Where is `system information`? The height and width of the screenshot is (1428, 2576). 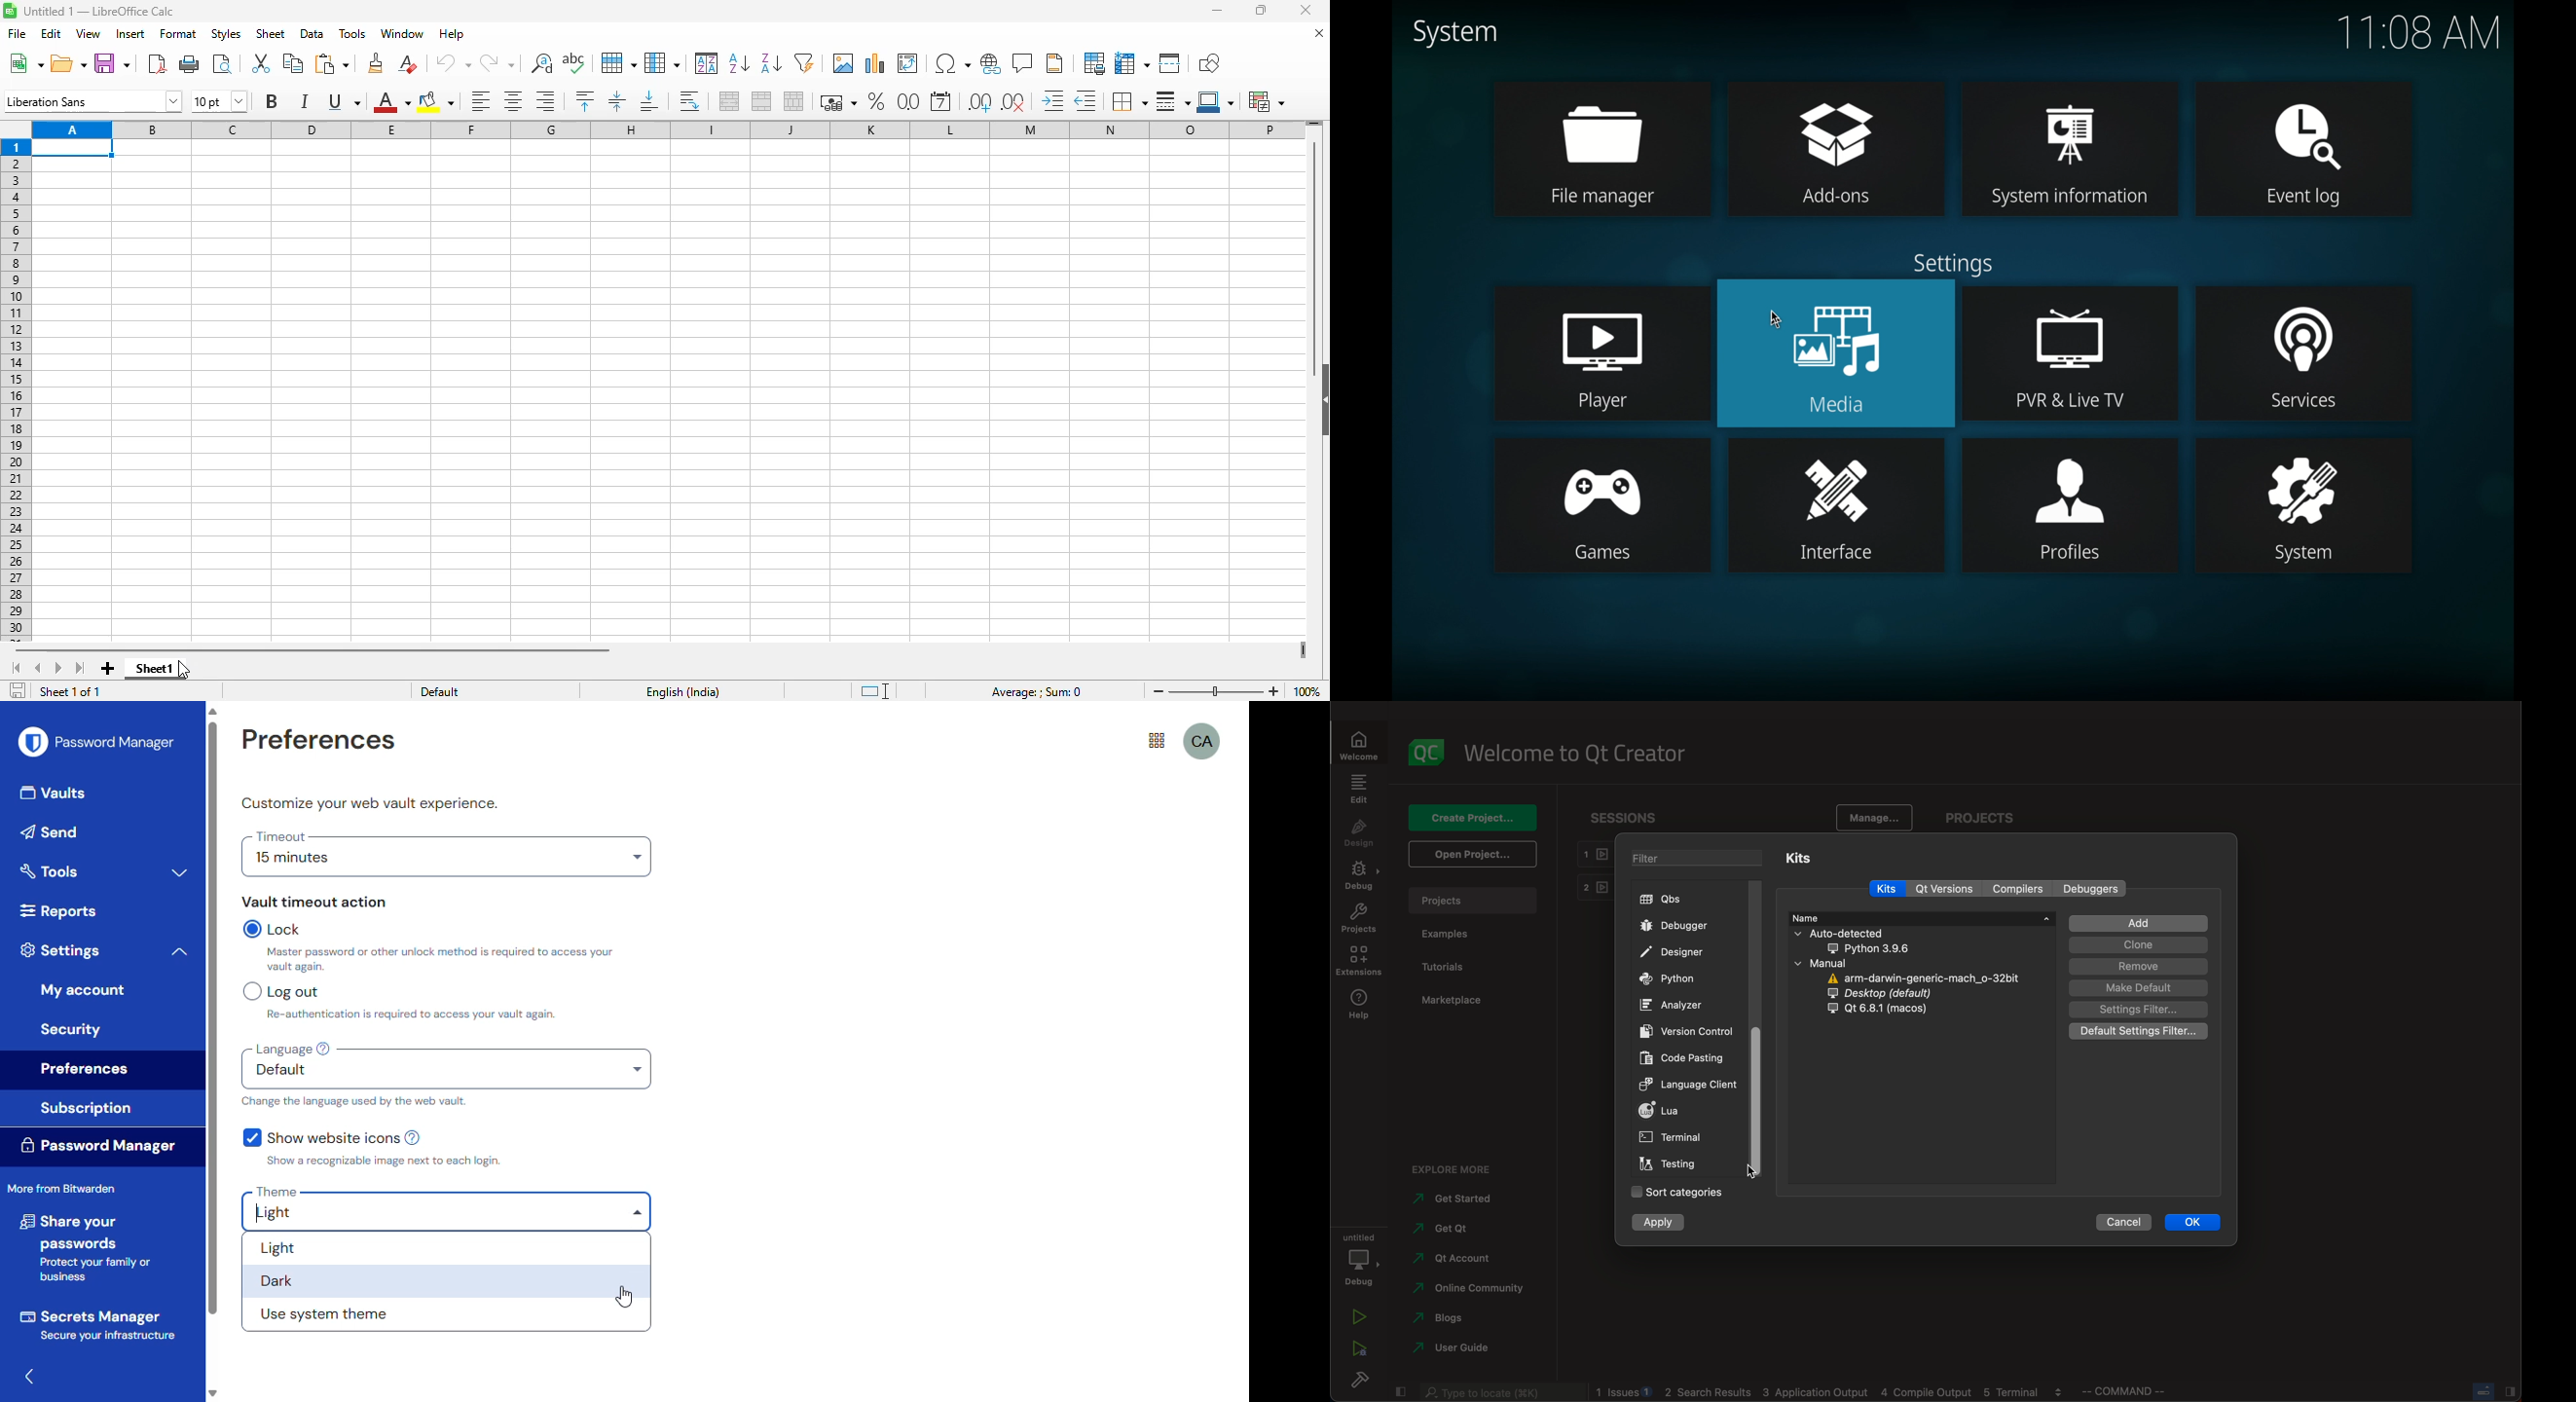
system information is located at coordinates (2070, 149).